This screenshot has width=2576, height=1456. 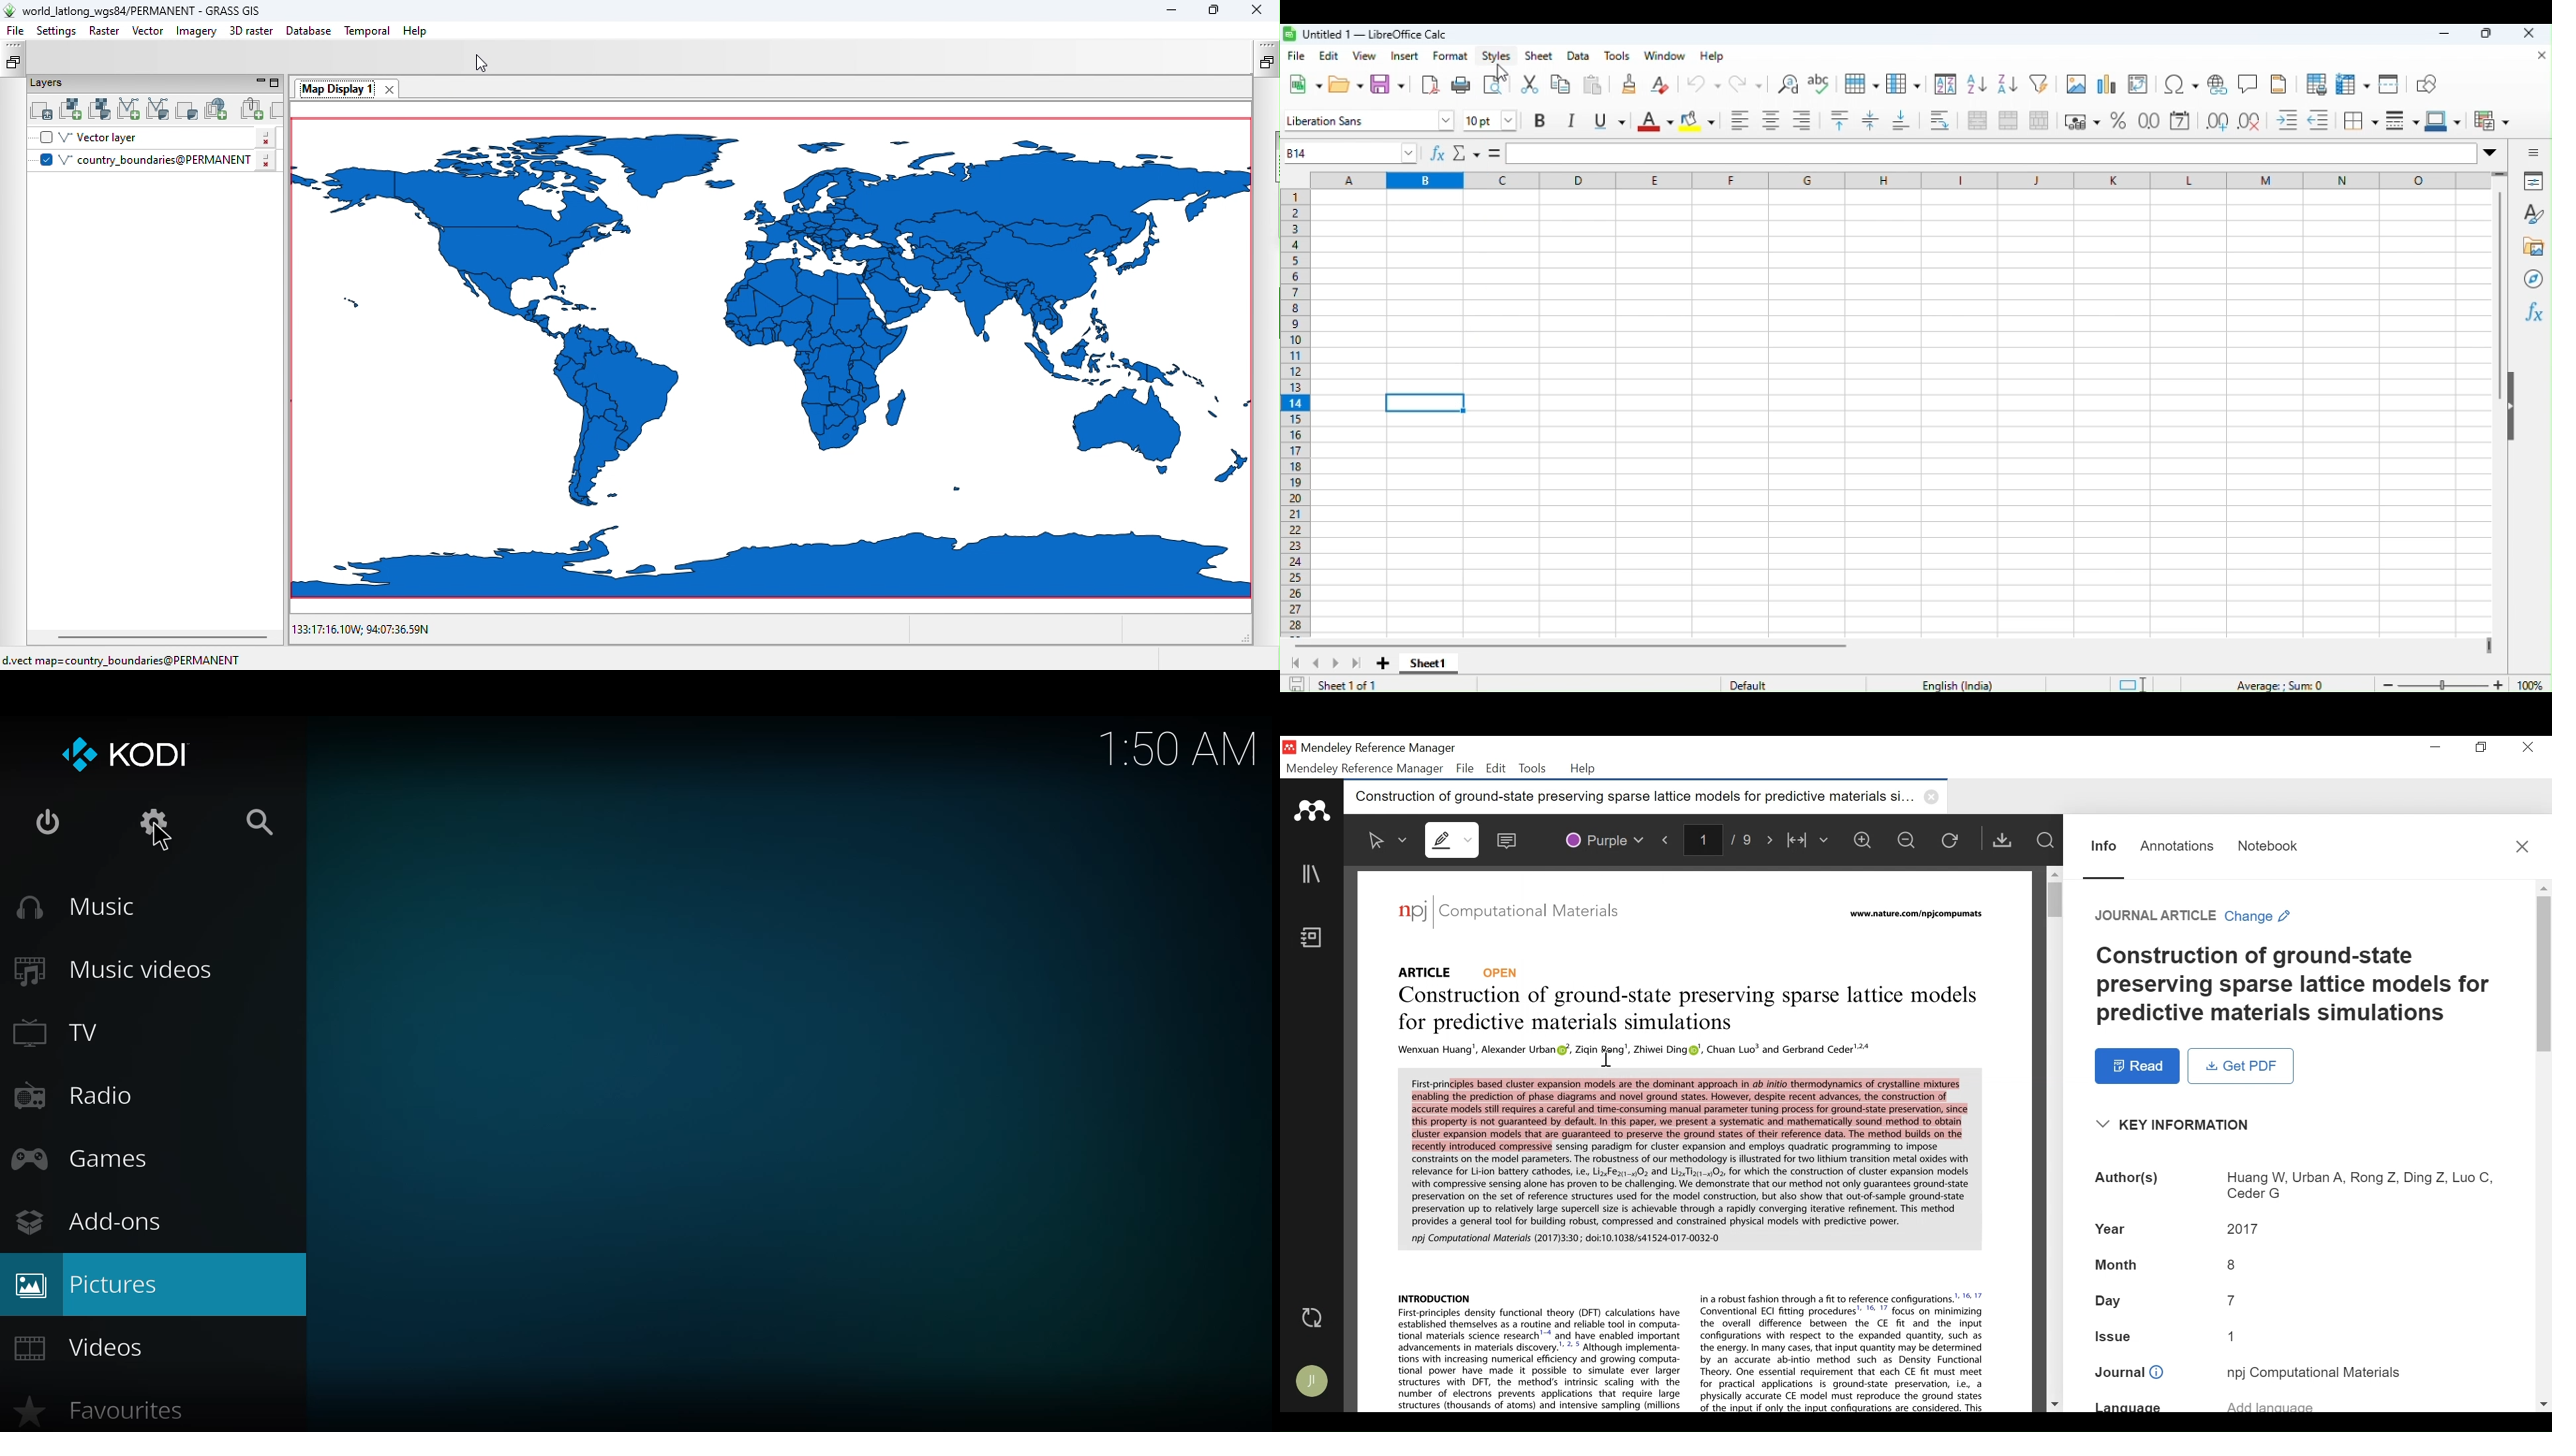 What do you see at coordinates (2424, 181) in the screenshot?
I see `o` at bounding box center [2424, 181].